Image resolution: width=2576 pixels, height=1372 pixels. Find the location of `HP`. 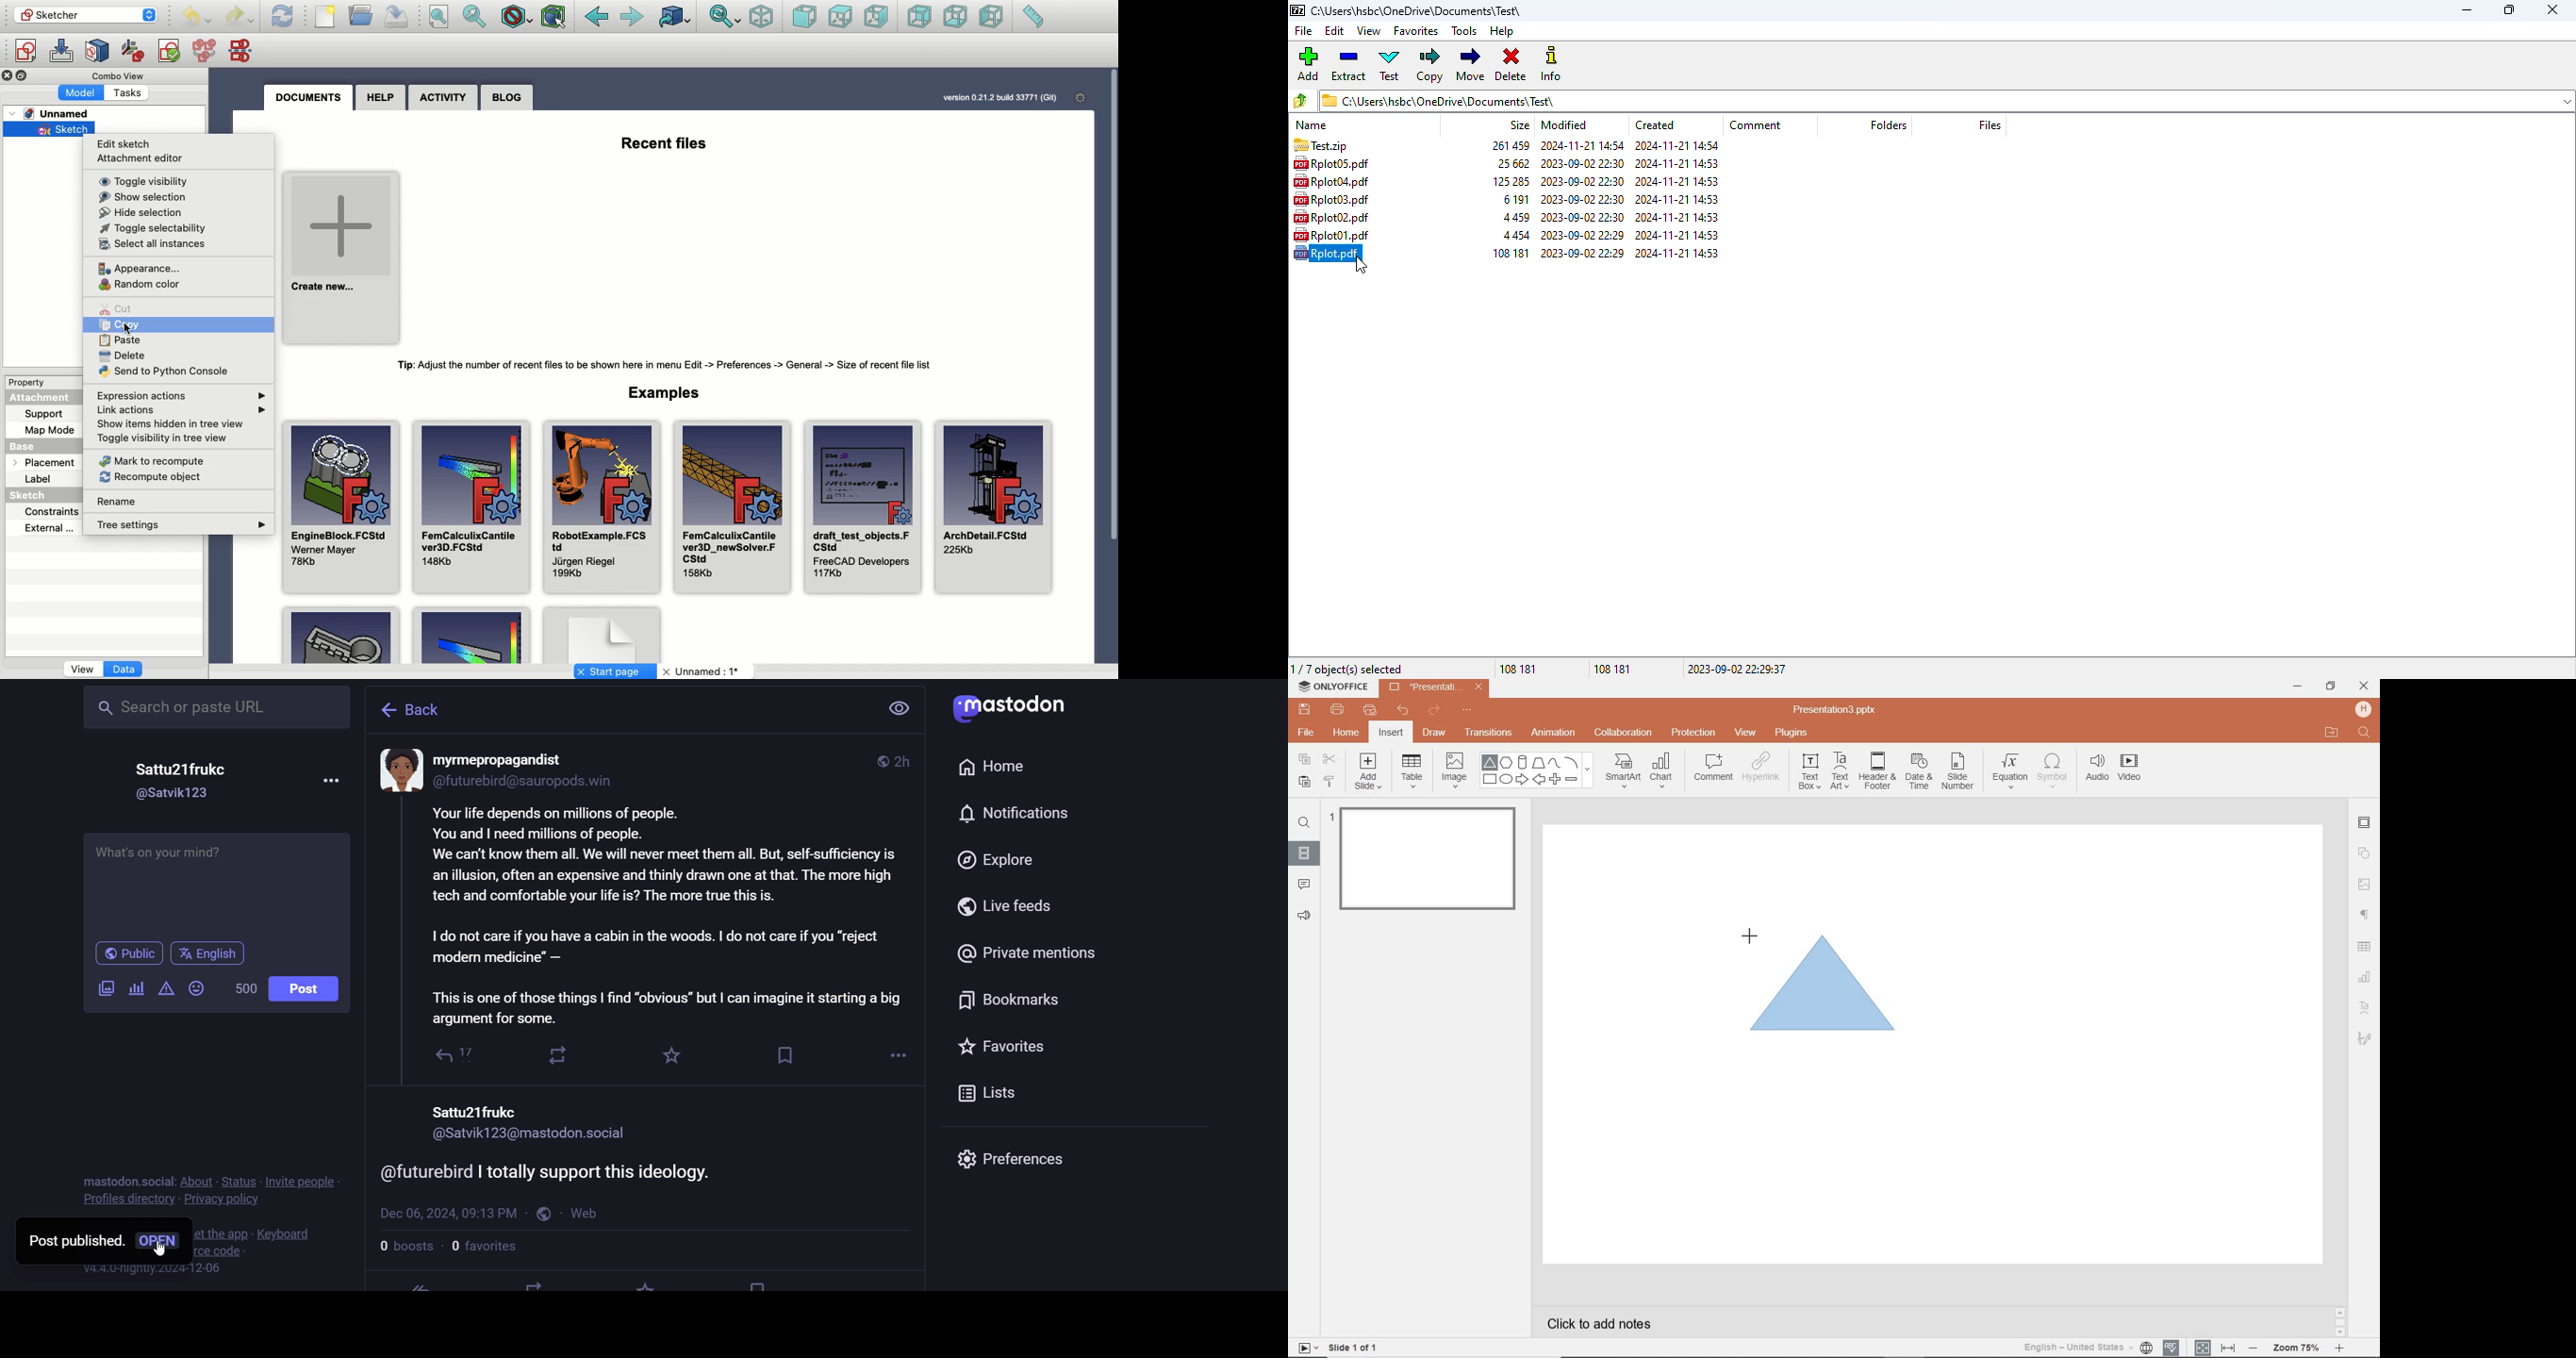

HP is located at coordinates (2365, 709).